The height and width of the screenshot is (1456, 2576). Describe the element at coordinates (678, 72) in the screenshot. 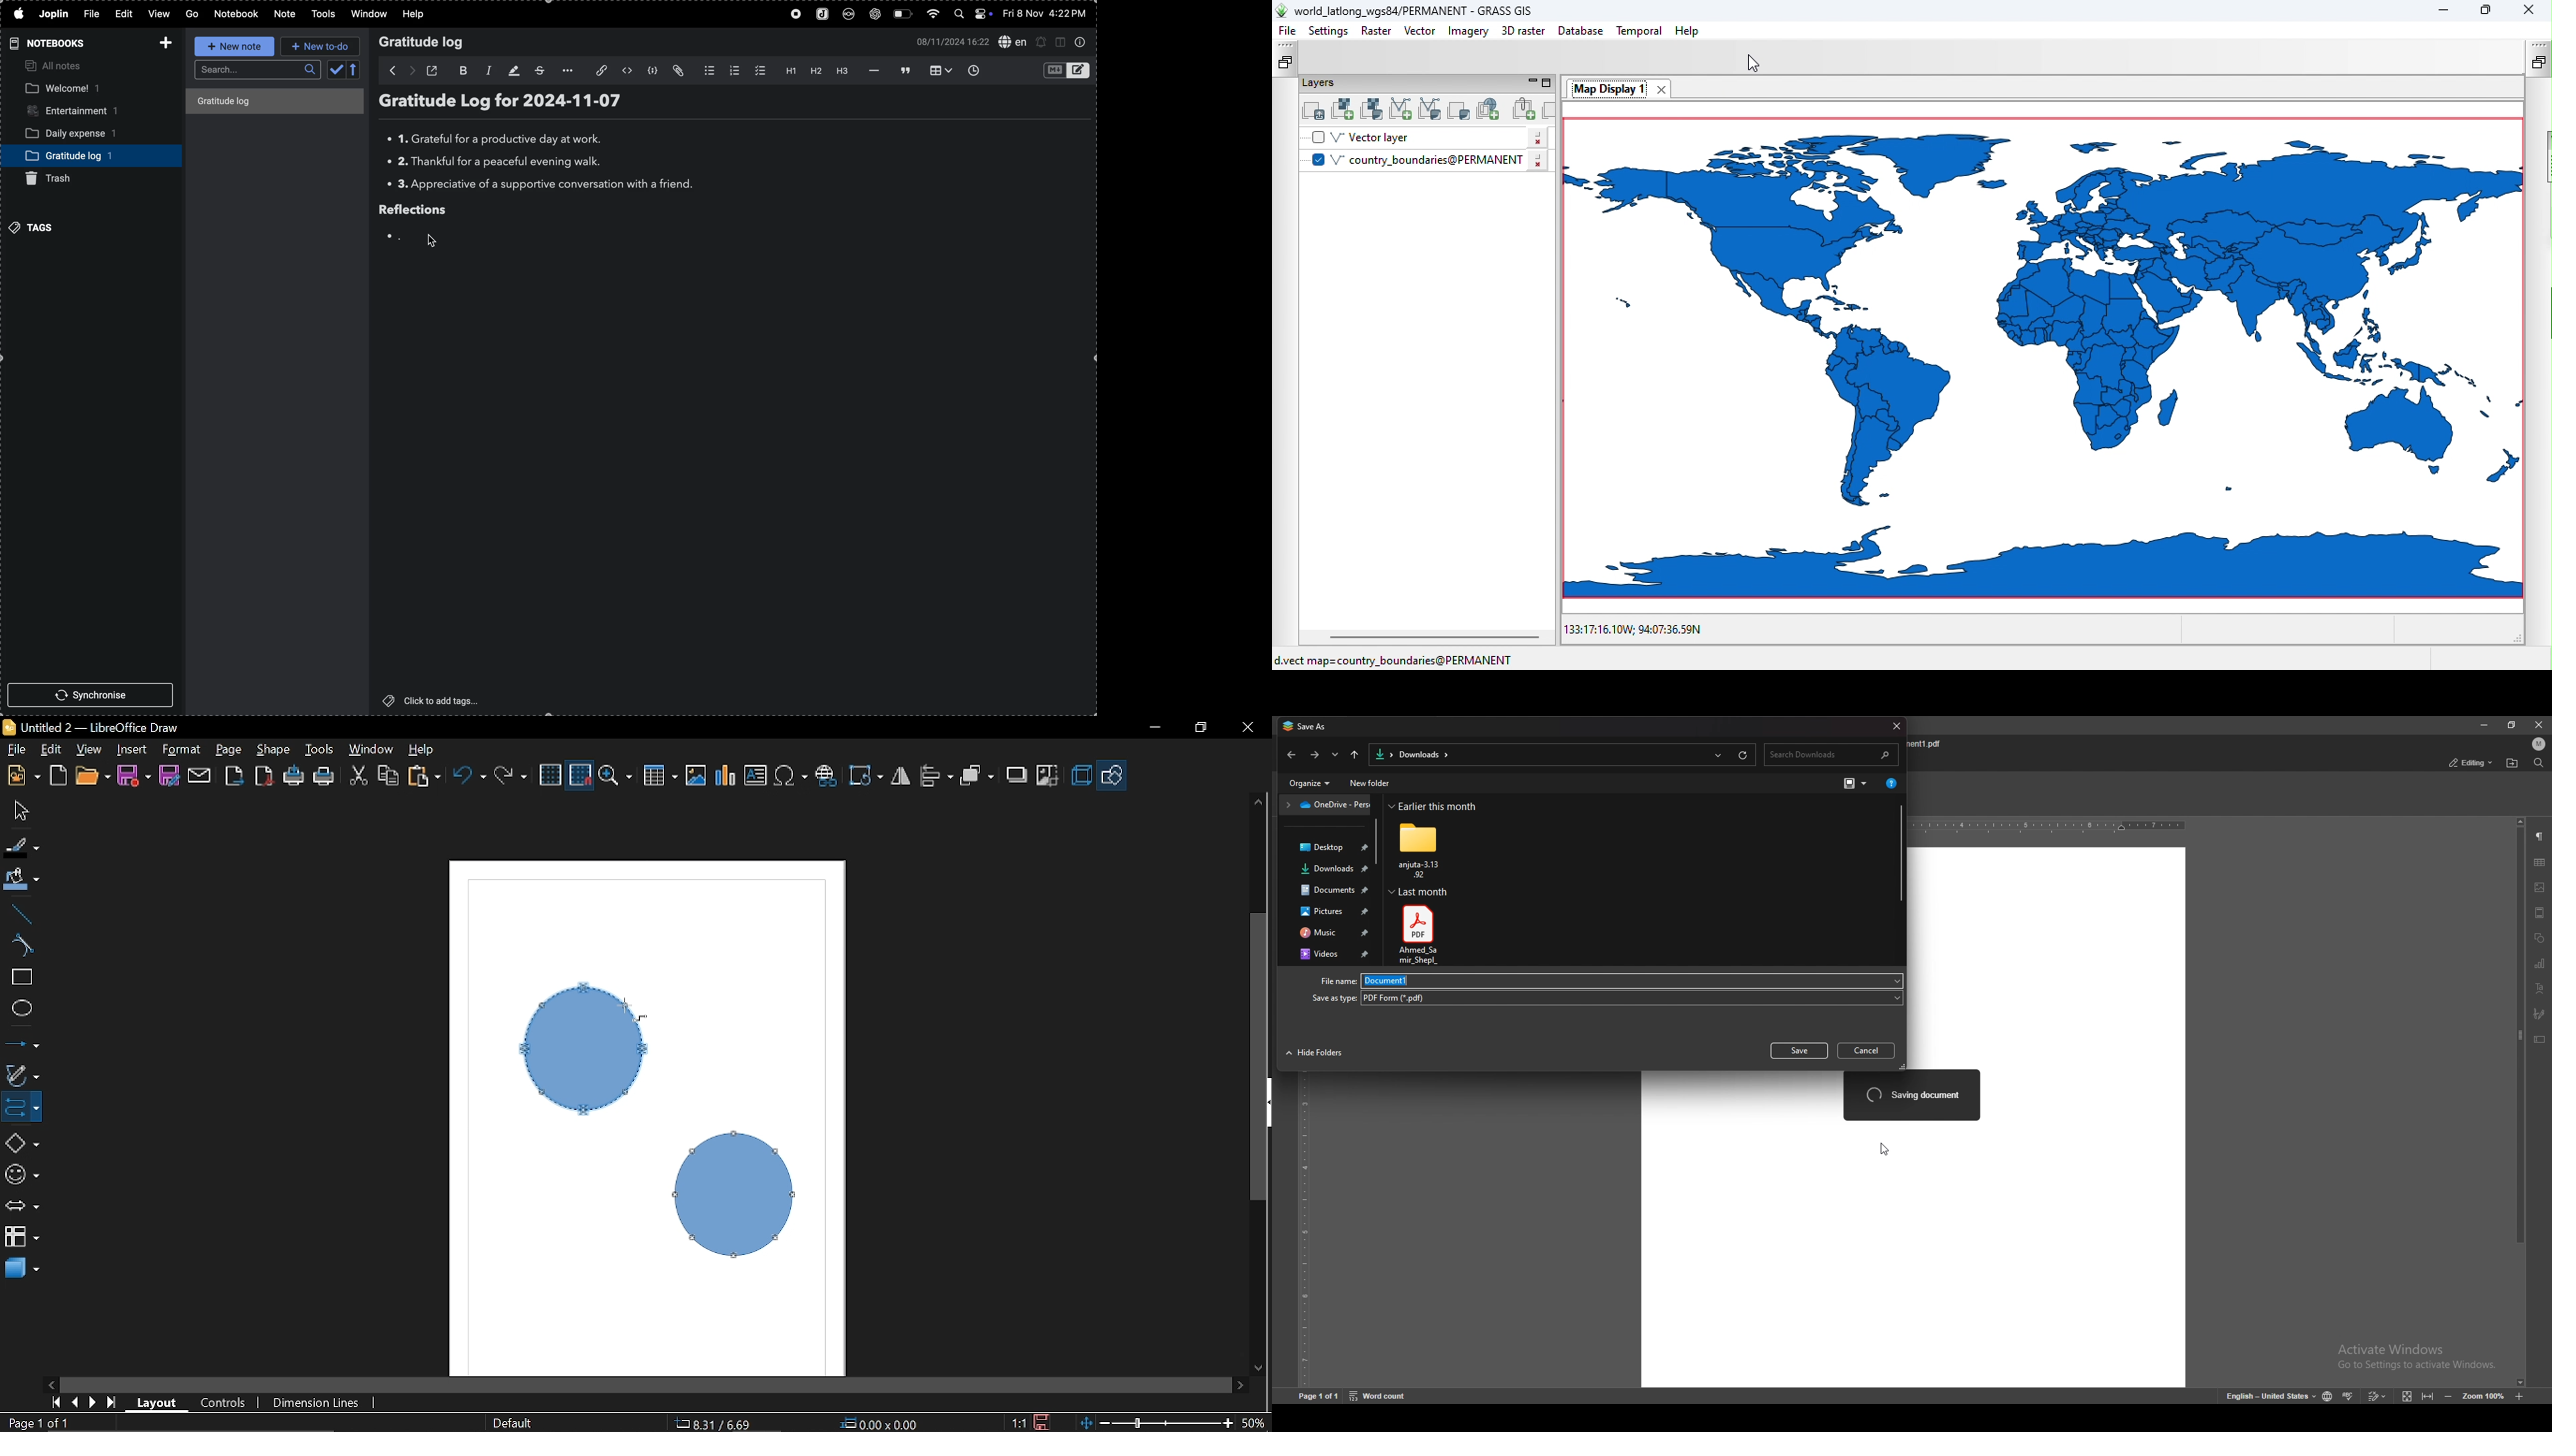

I see `attach file` at that location.